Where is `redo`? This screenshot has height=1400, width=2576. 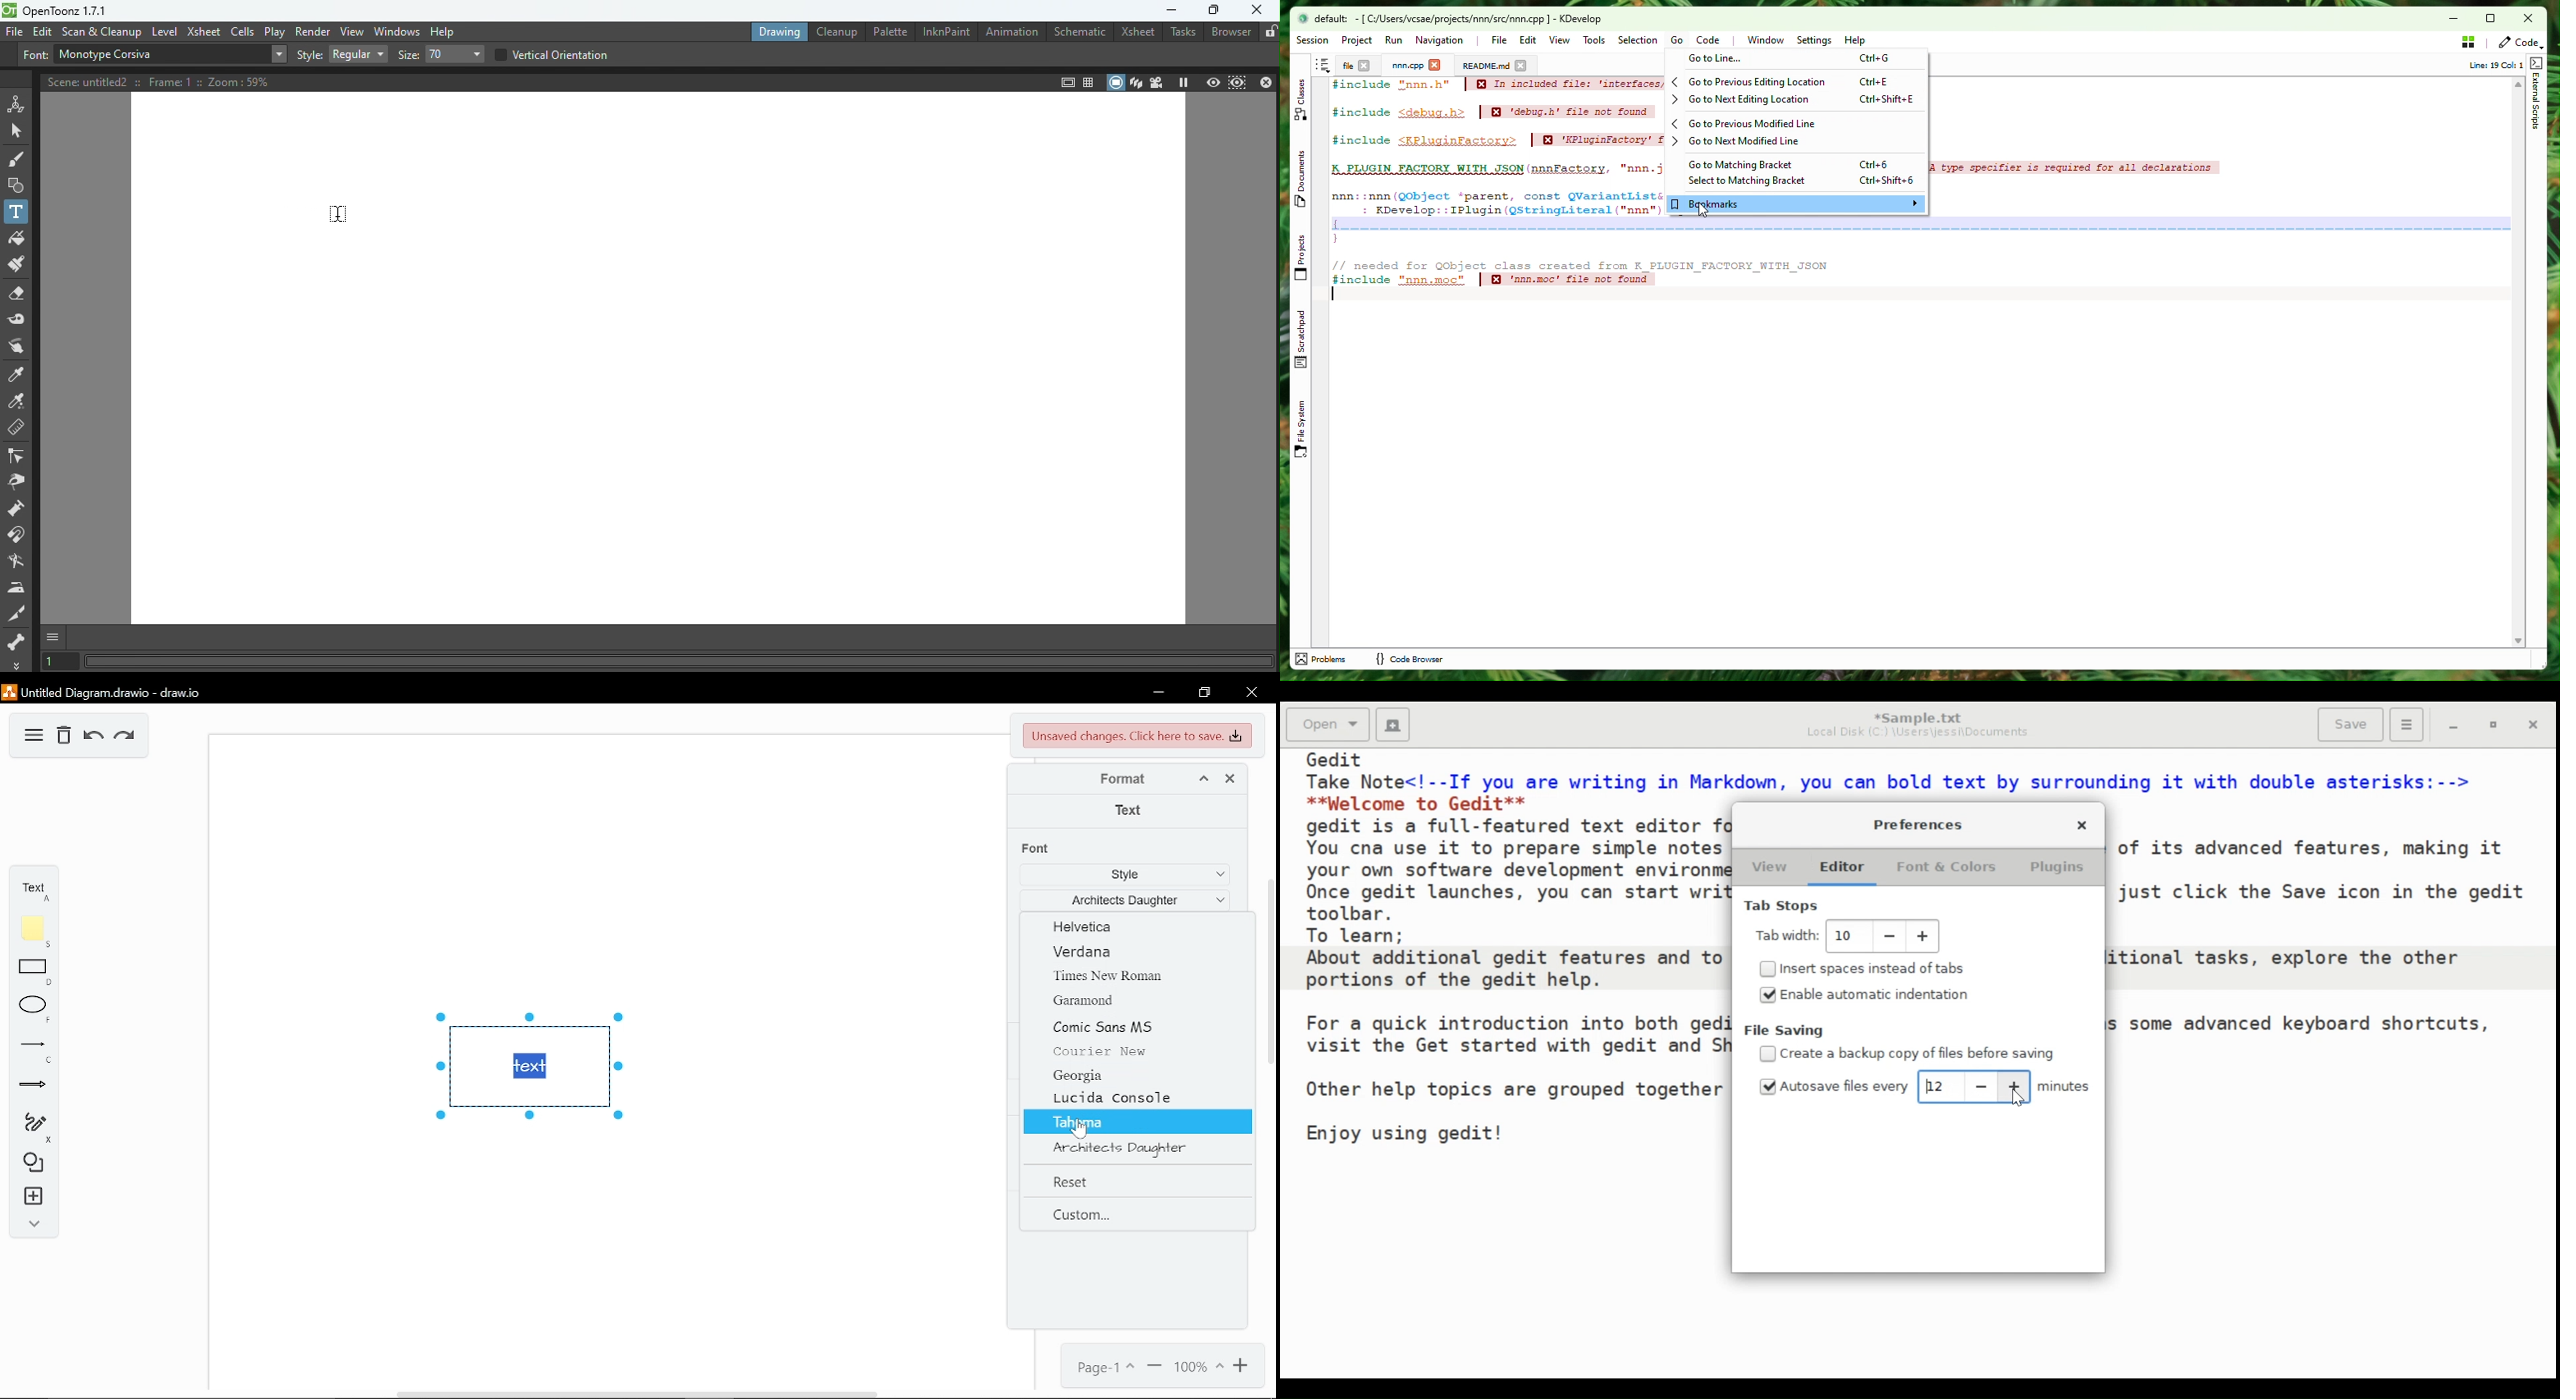 redo is located at coordinates (127, 737).